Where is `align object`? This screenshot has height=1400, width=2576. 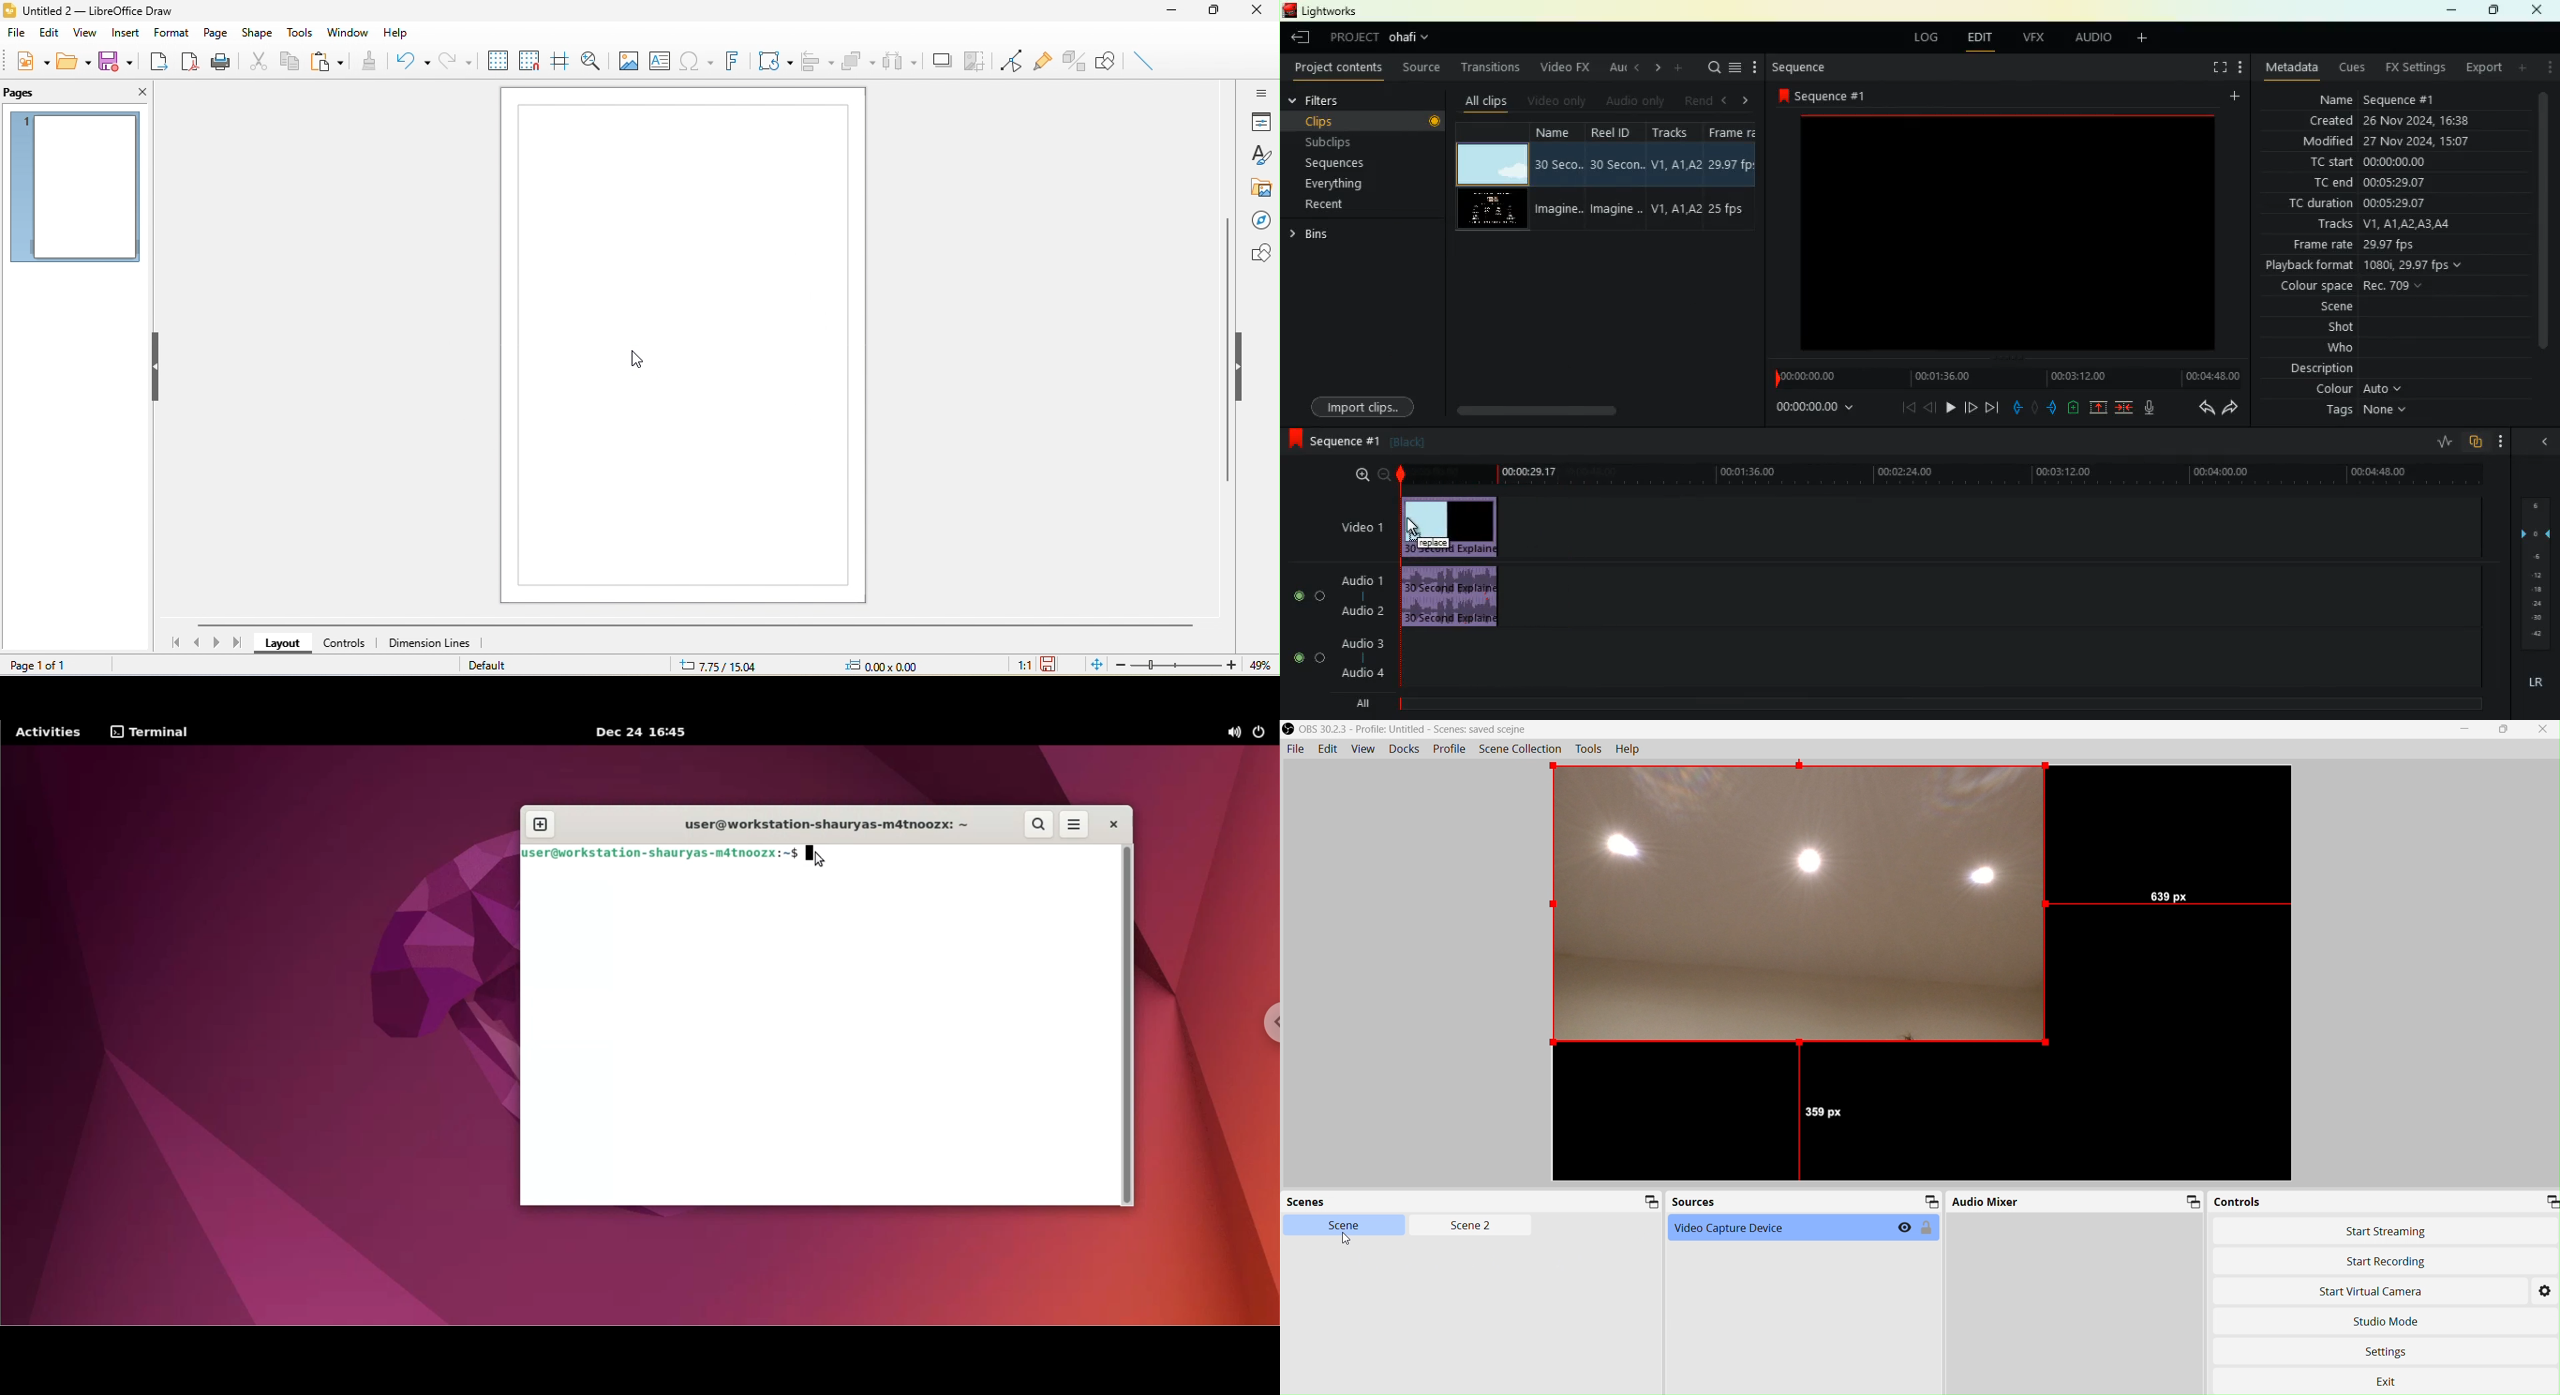 align object is located at coordinates (816, 62).